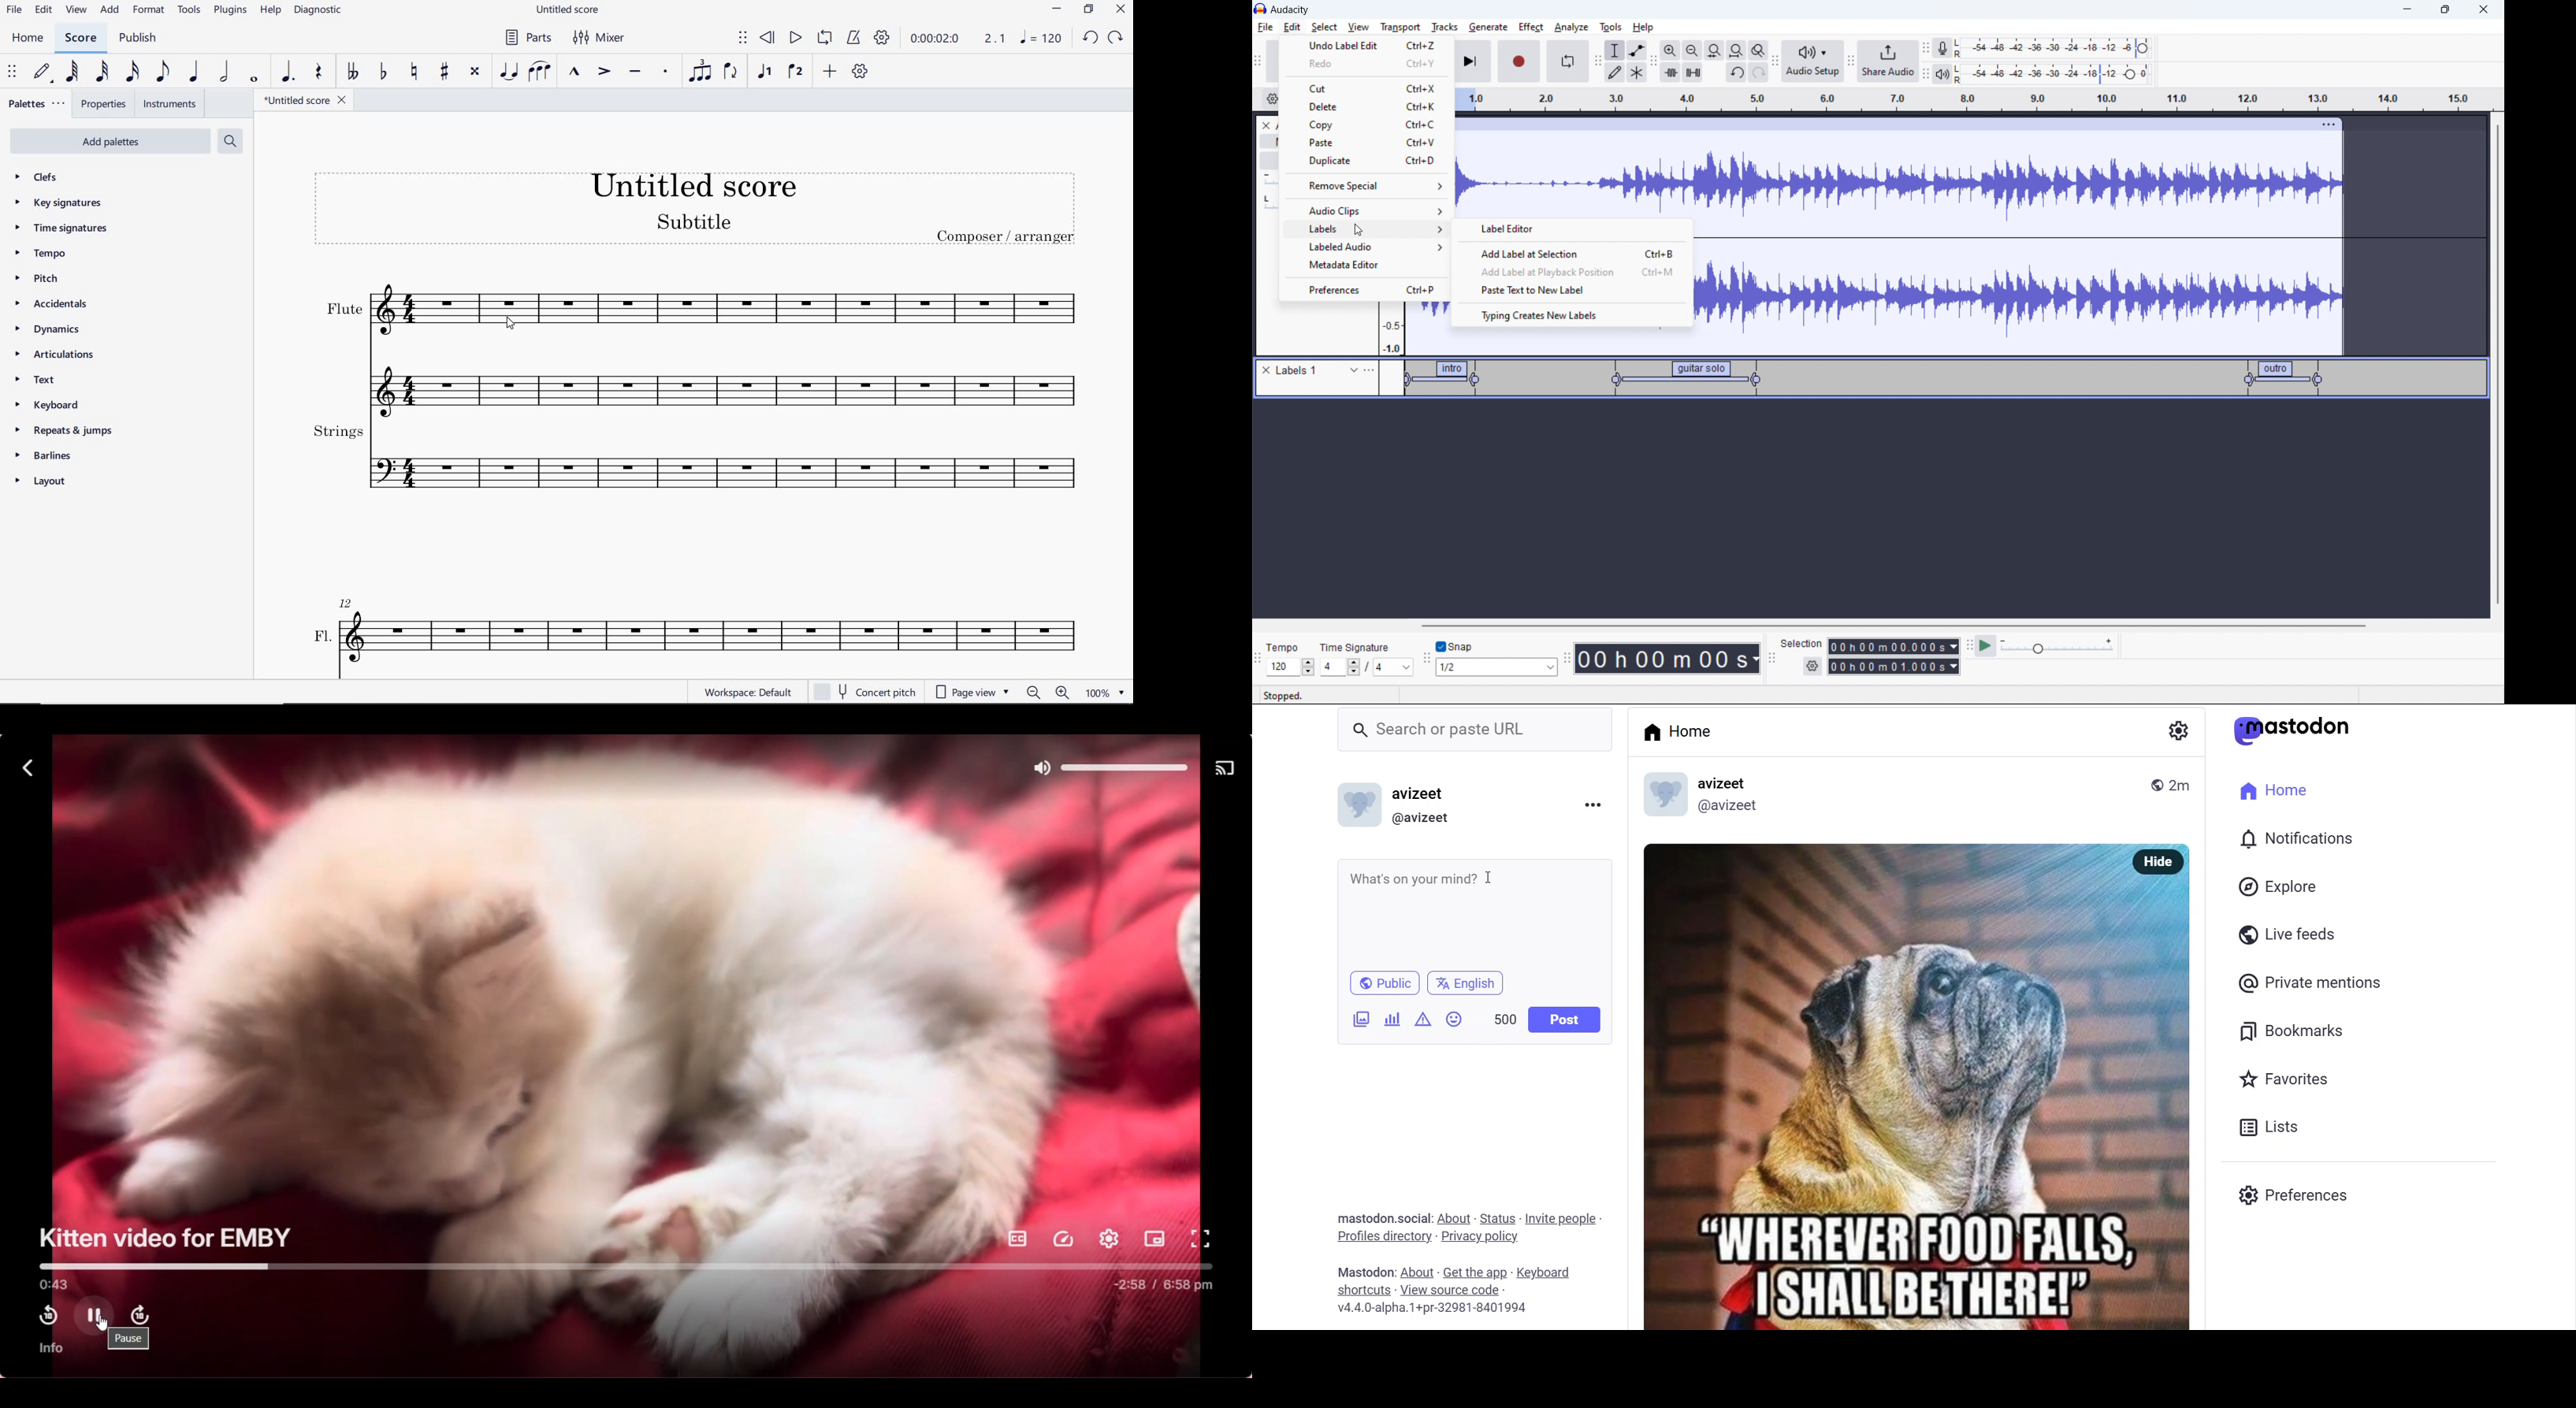  What do you see at coordinates (1261, 63) in the screenshot?
I see `transport toolbar` at bounding box center [1261, 63].